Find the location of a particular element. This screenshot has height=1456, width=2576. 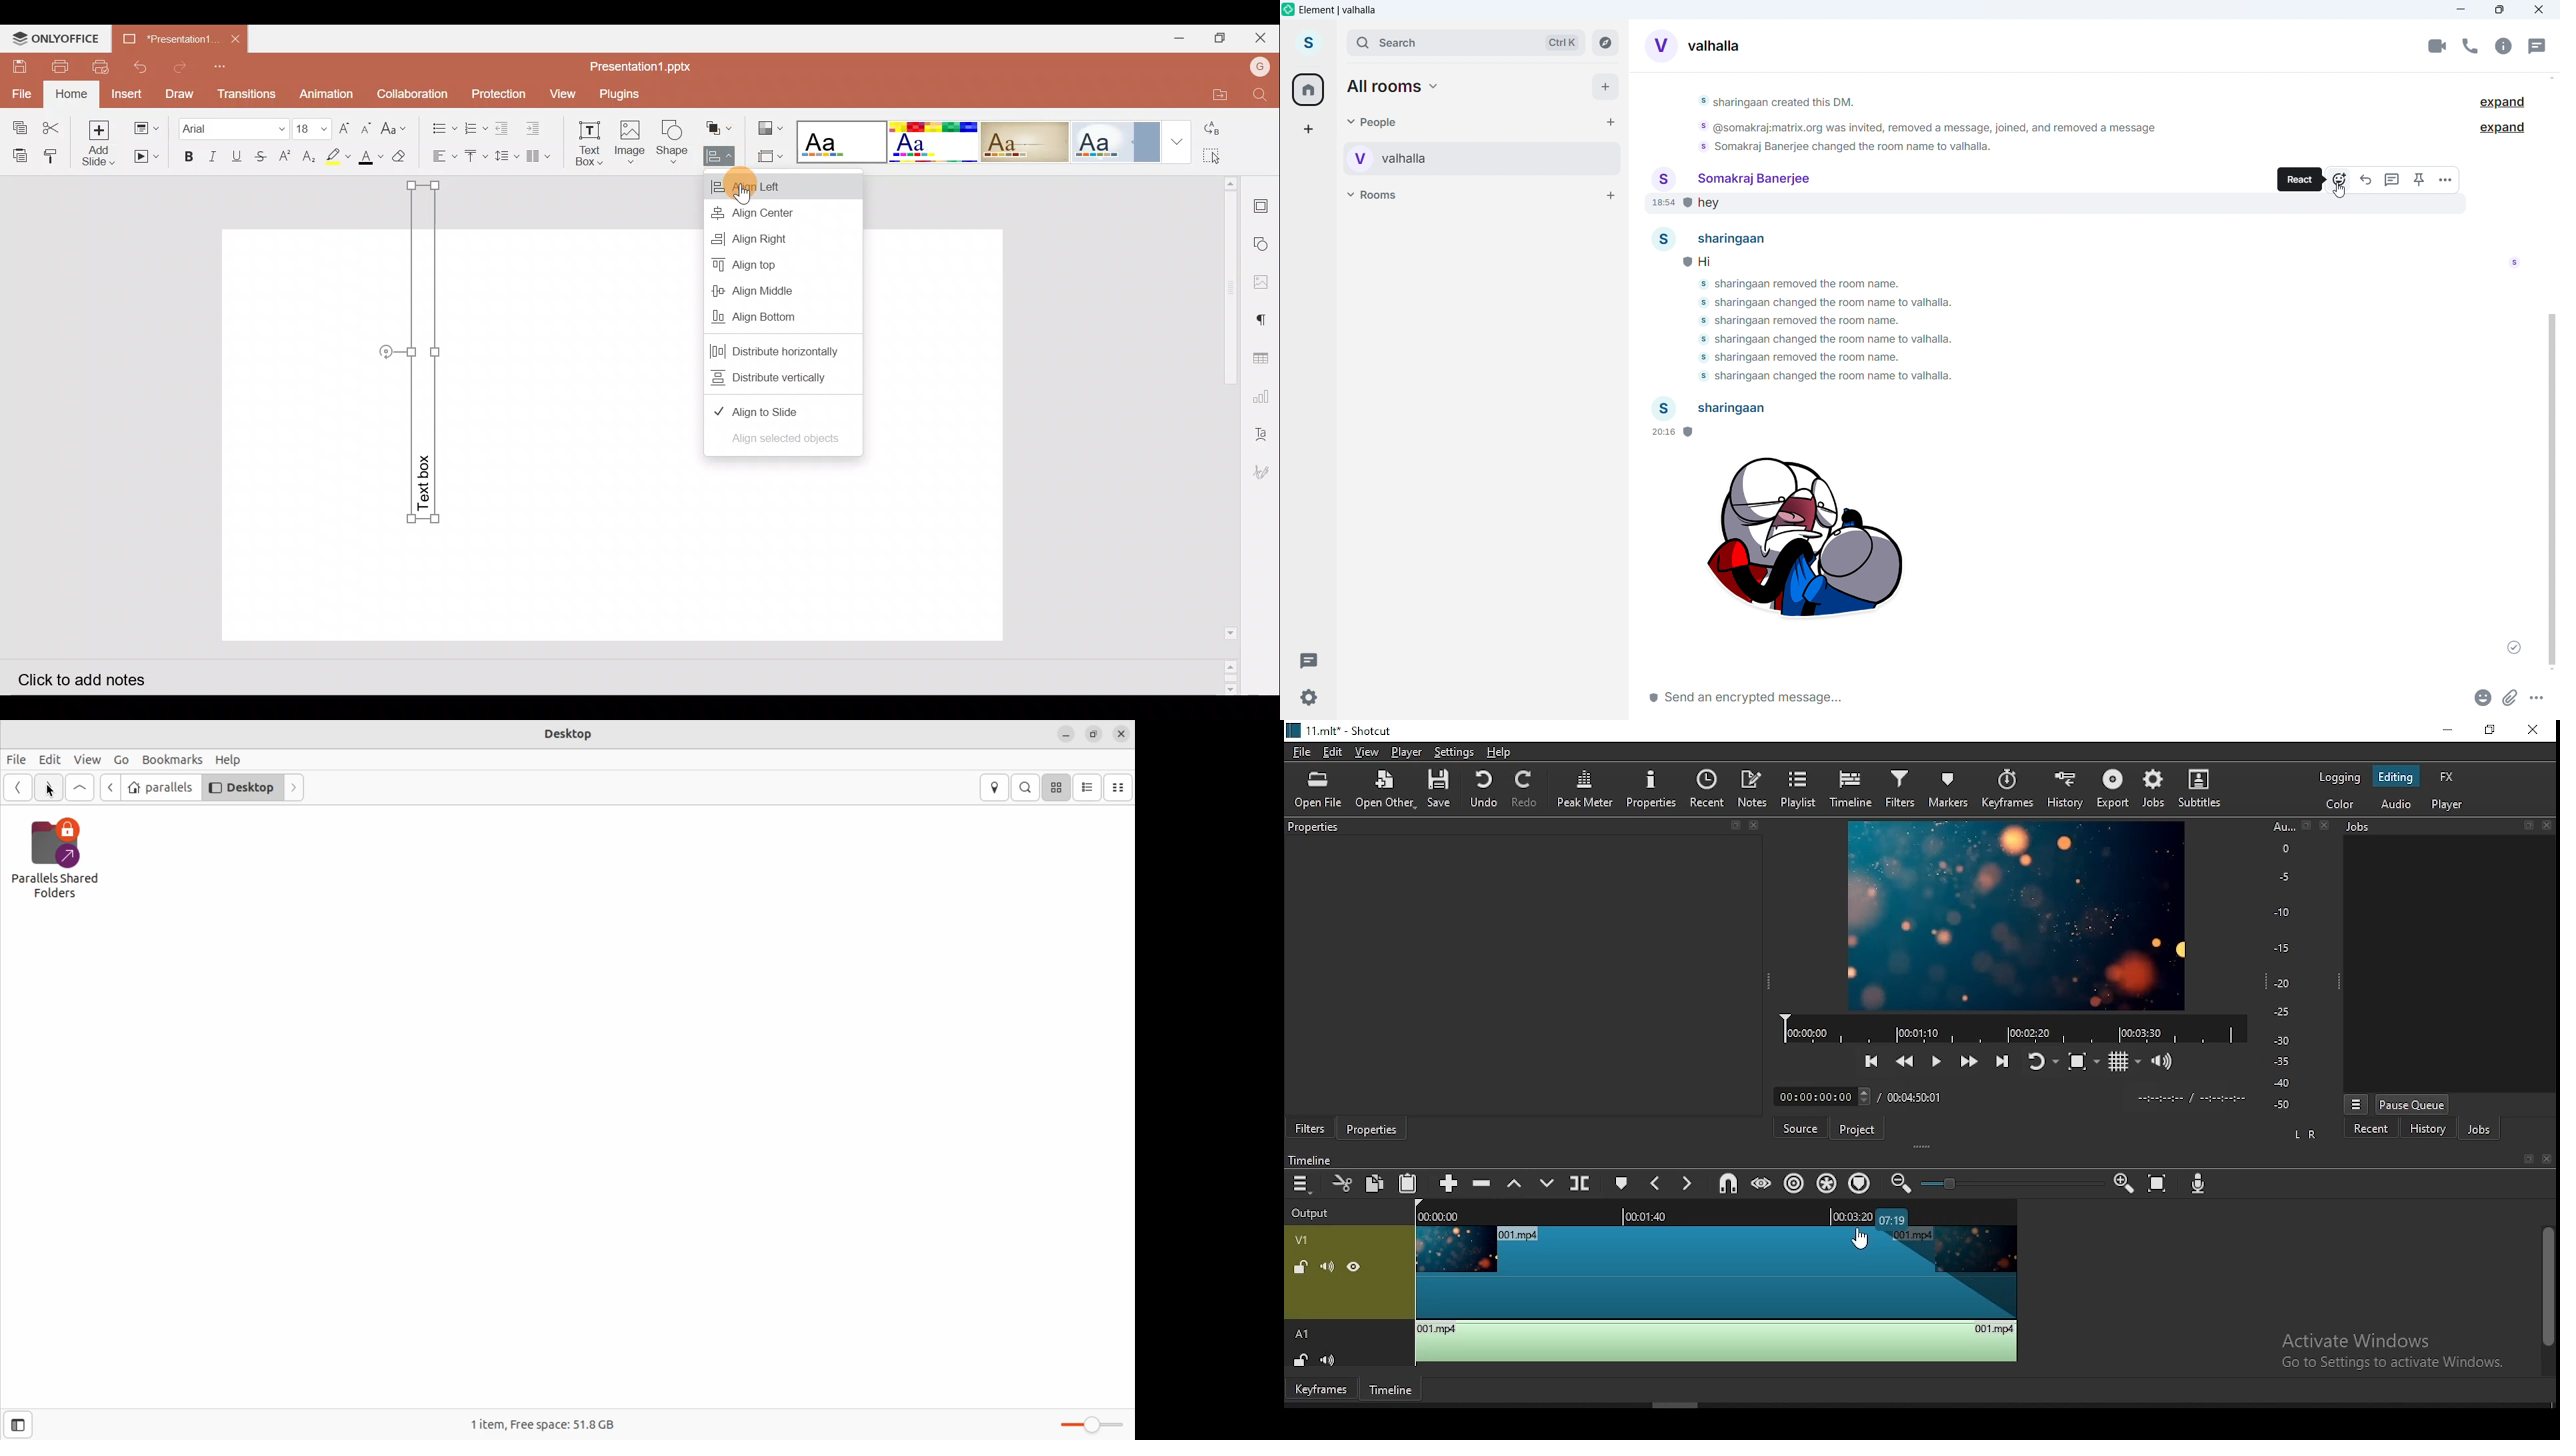

markers is located at coordinates (1950, 787).